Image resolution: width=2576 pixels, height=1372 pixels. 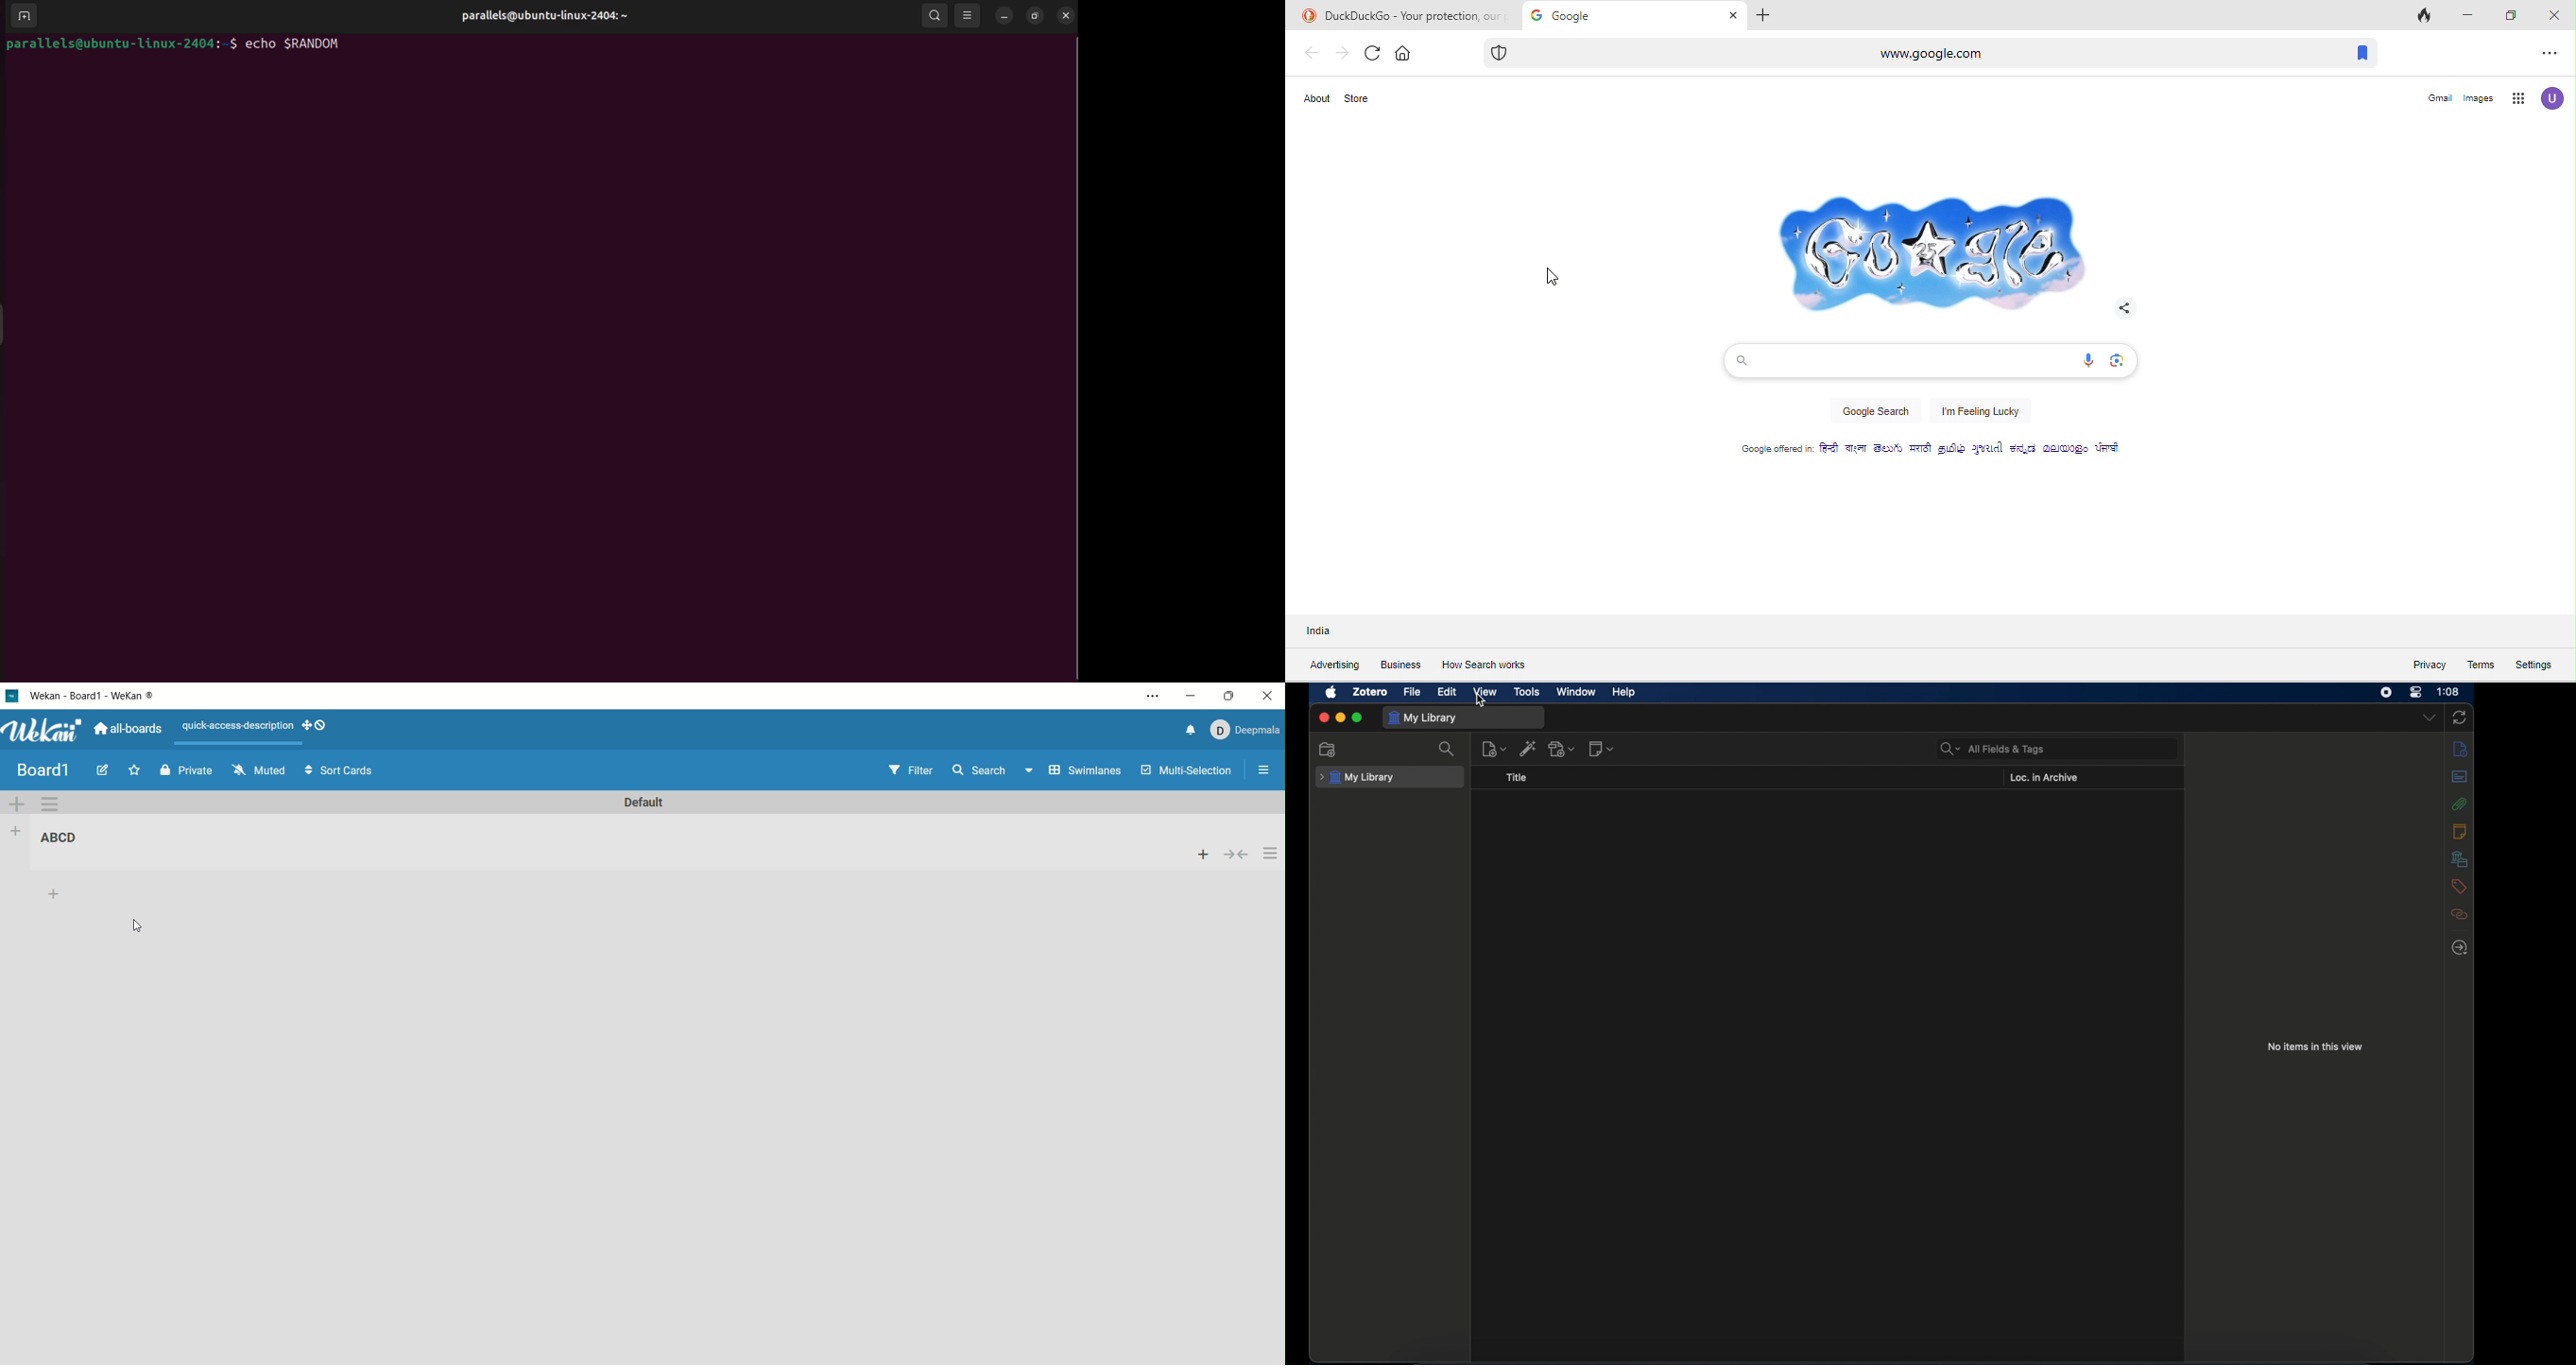 I want to click on gmail, so click(x=2434, y=98).